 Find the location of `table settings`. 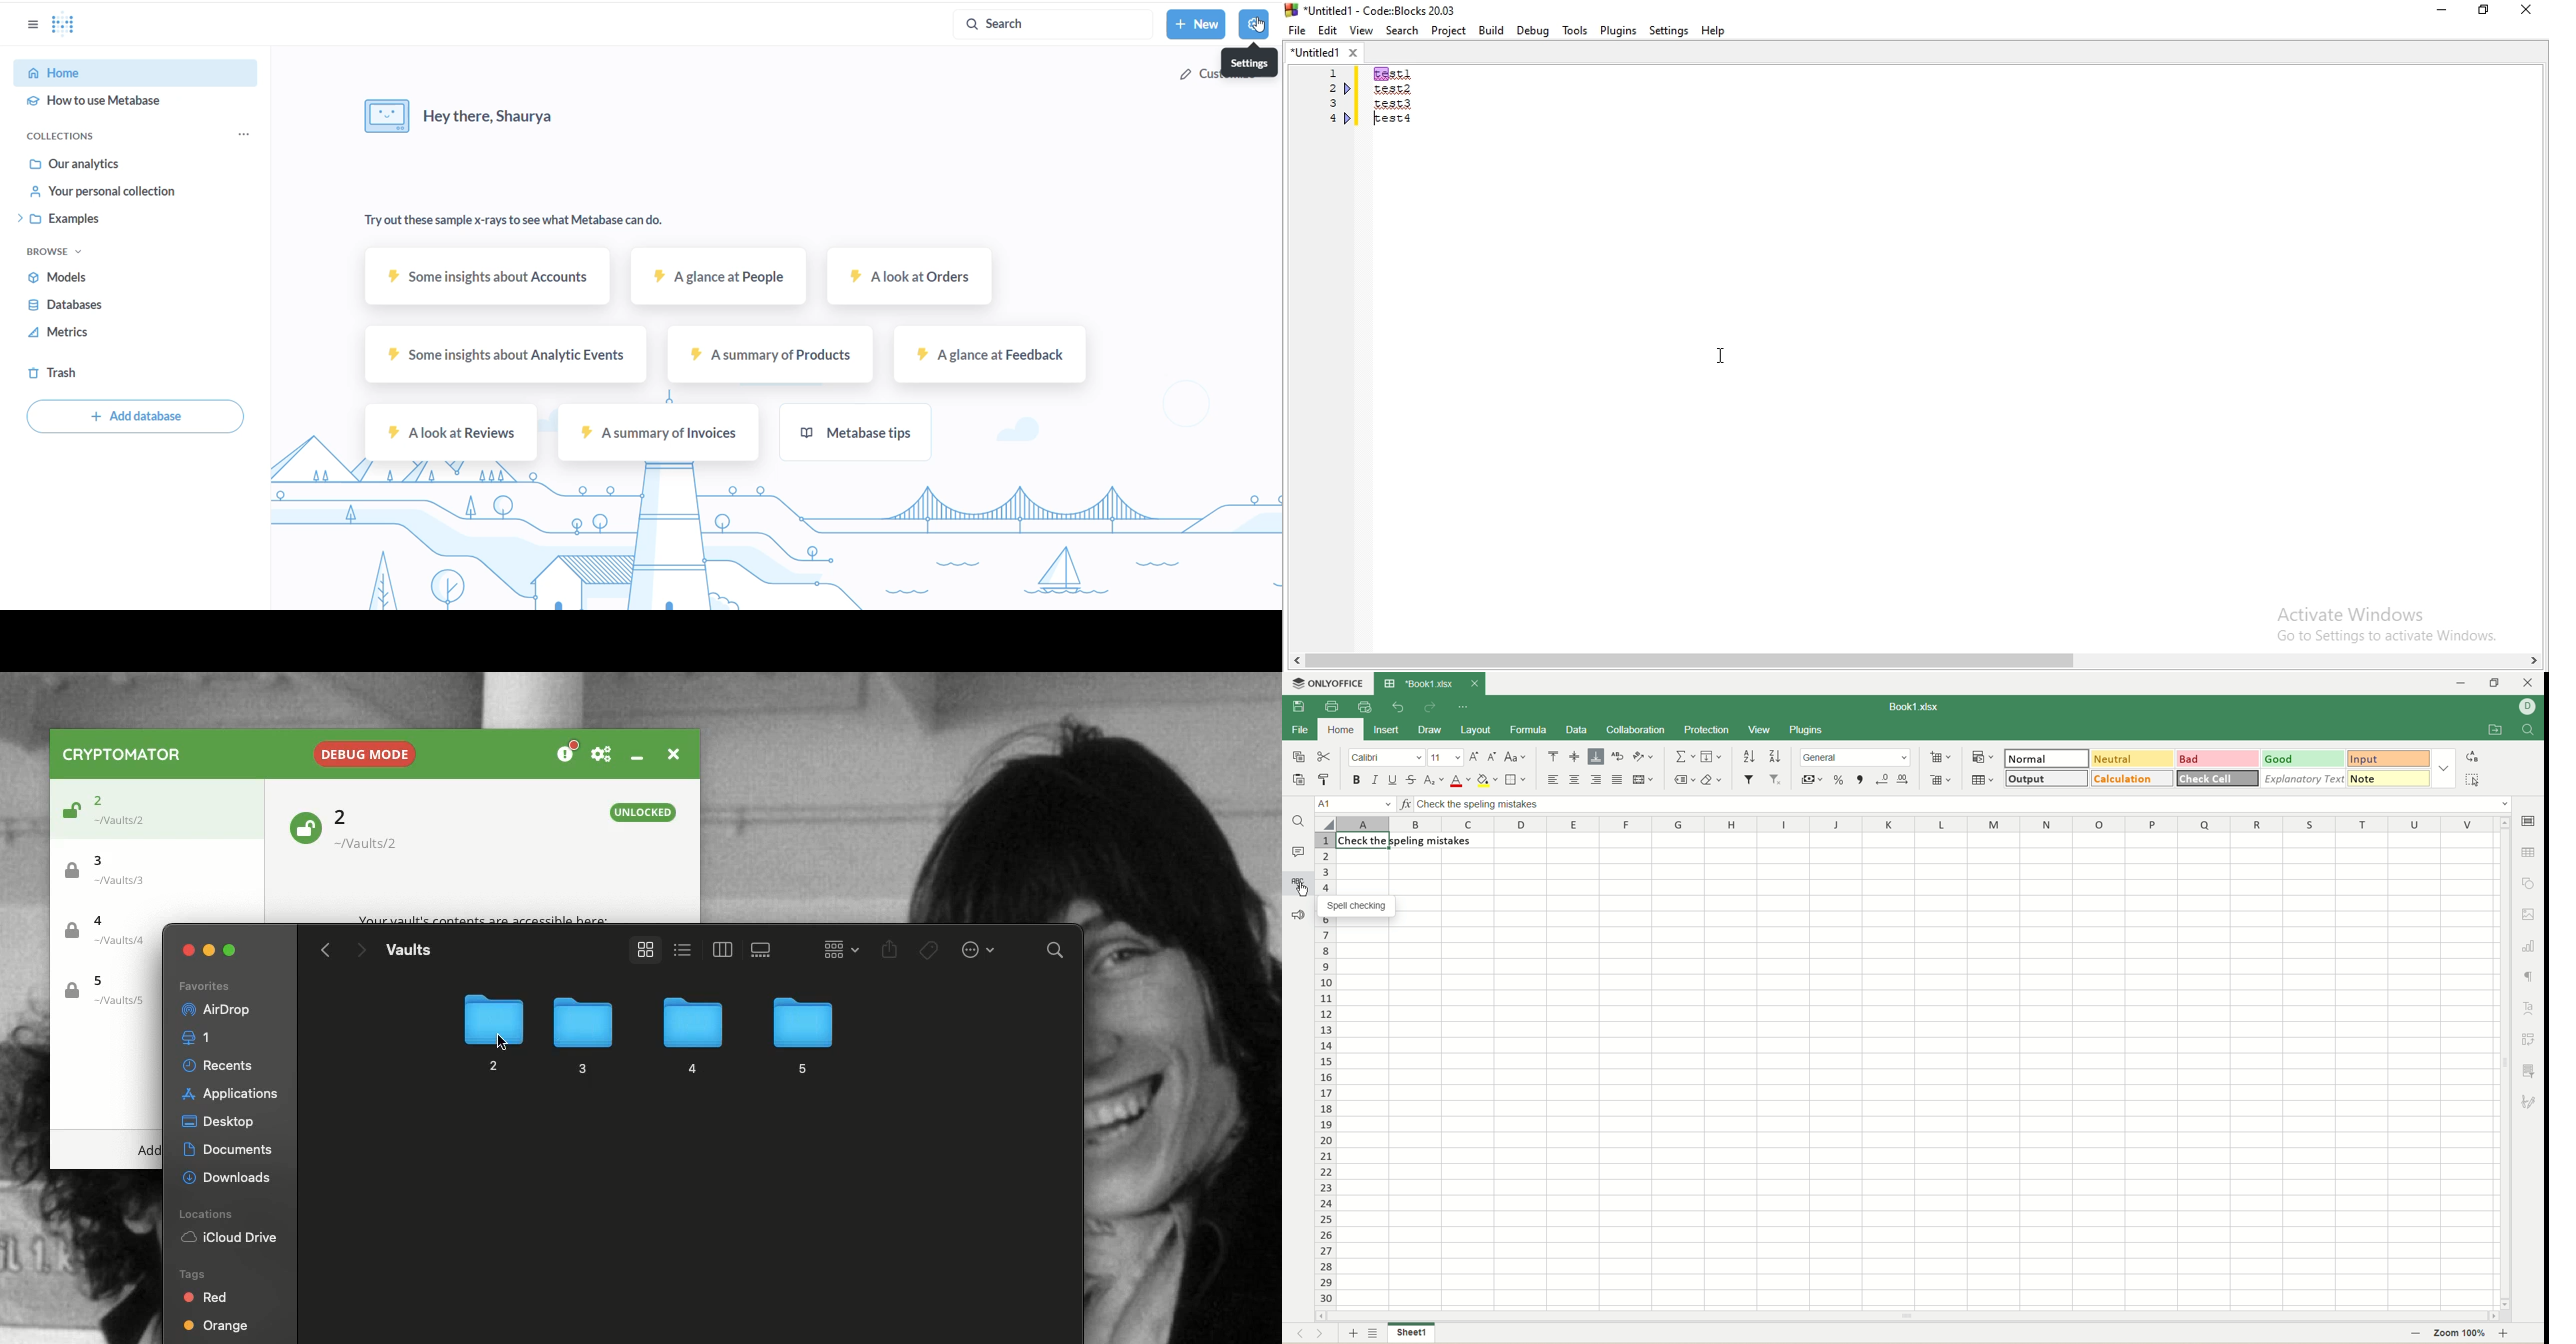

table settings is located at coordinates (2530, 850).